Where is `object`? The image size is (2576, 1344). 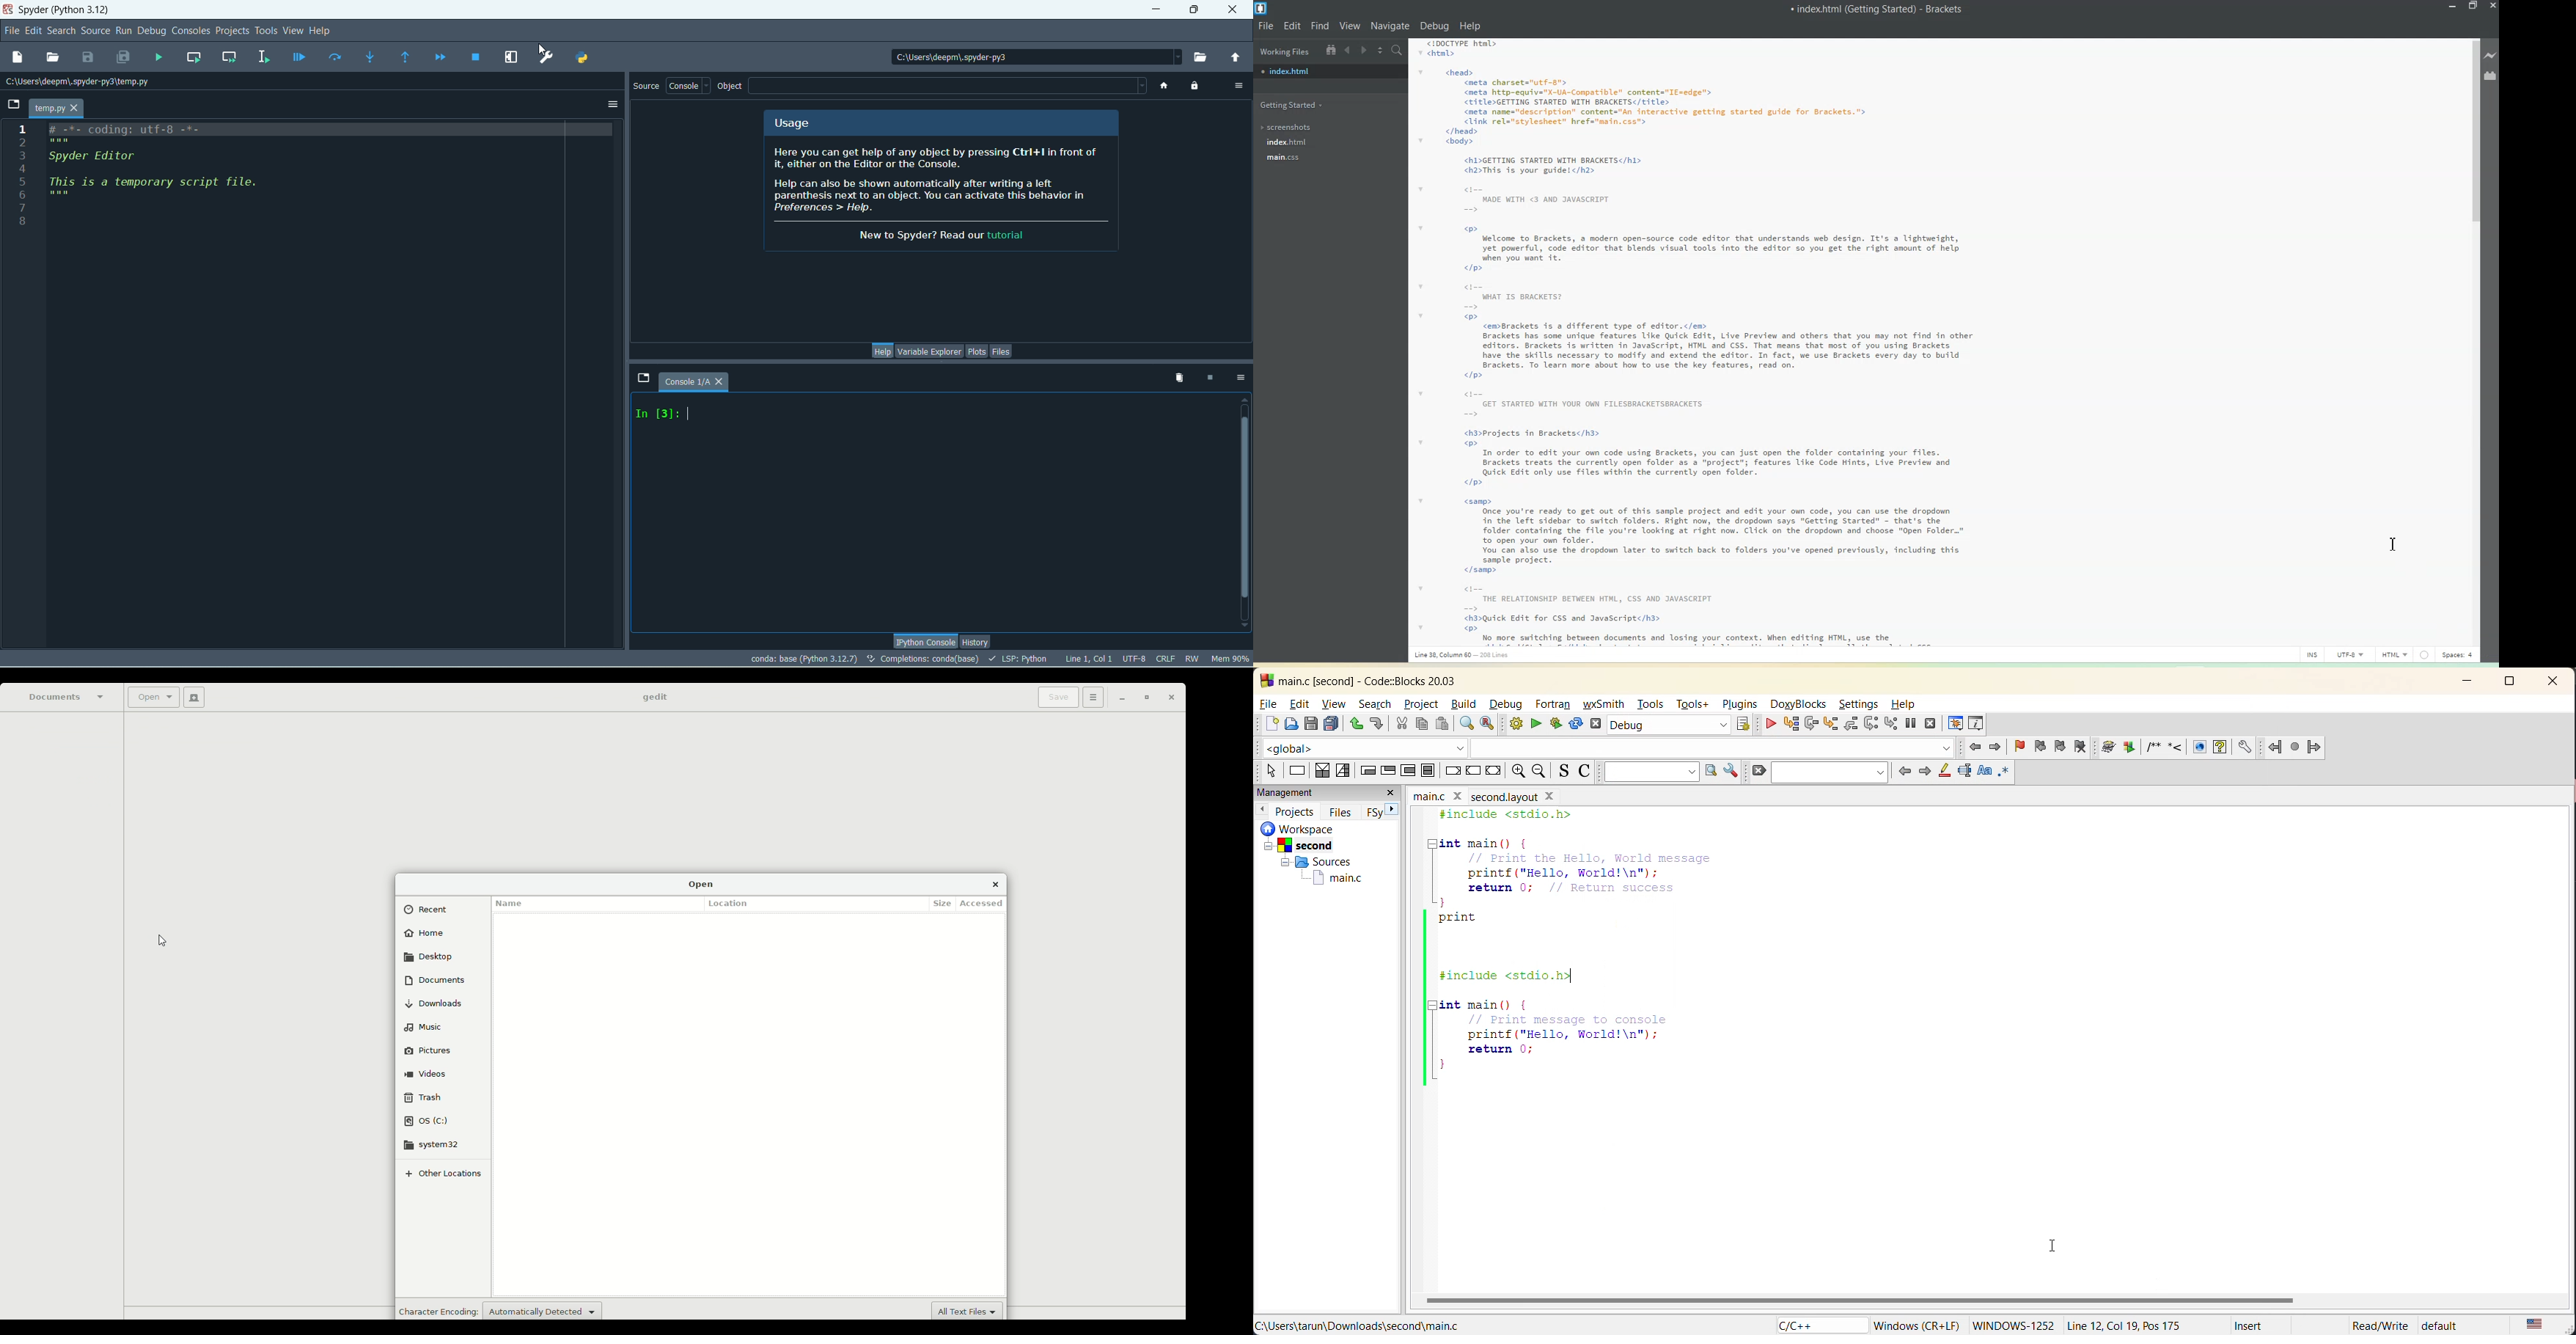
object is located at coordinates (732, 87).